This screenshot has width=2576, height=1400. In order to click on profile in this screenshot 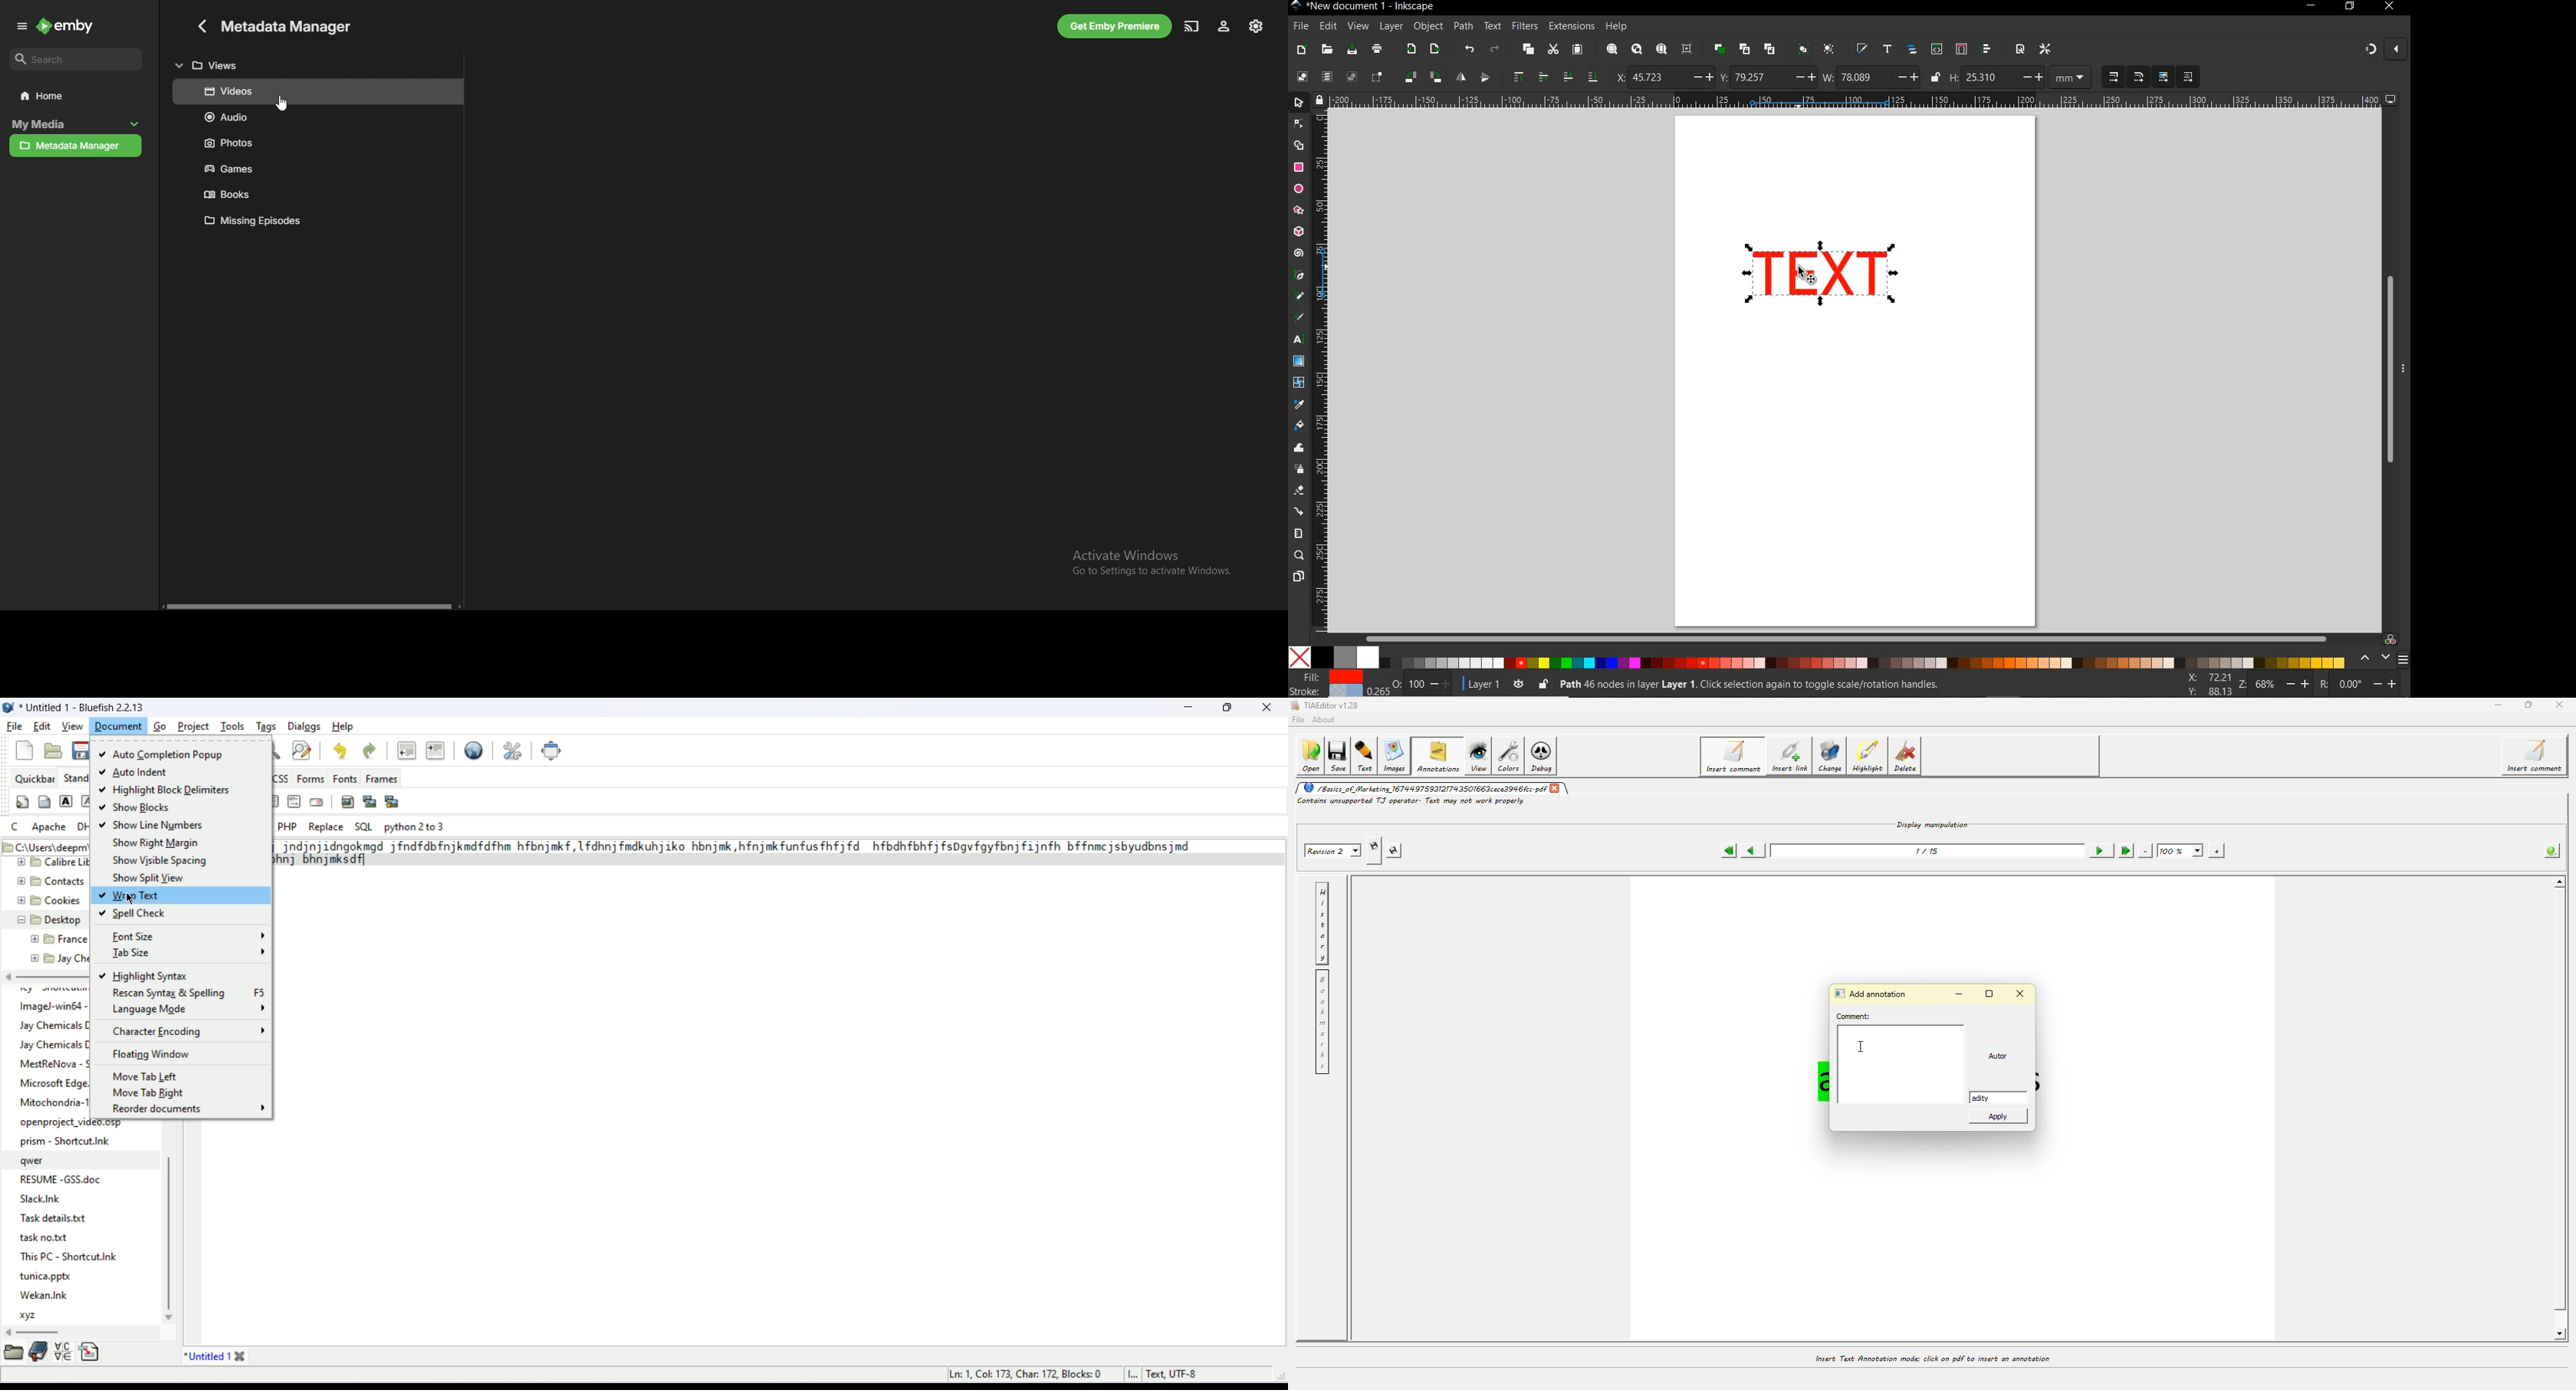, I will do `click(1224, 27)`.